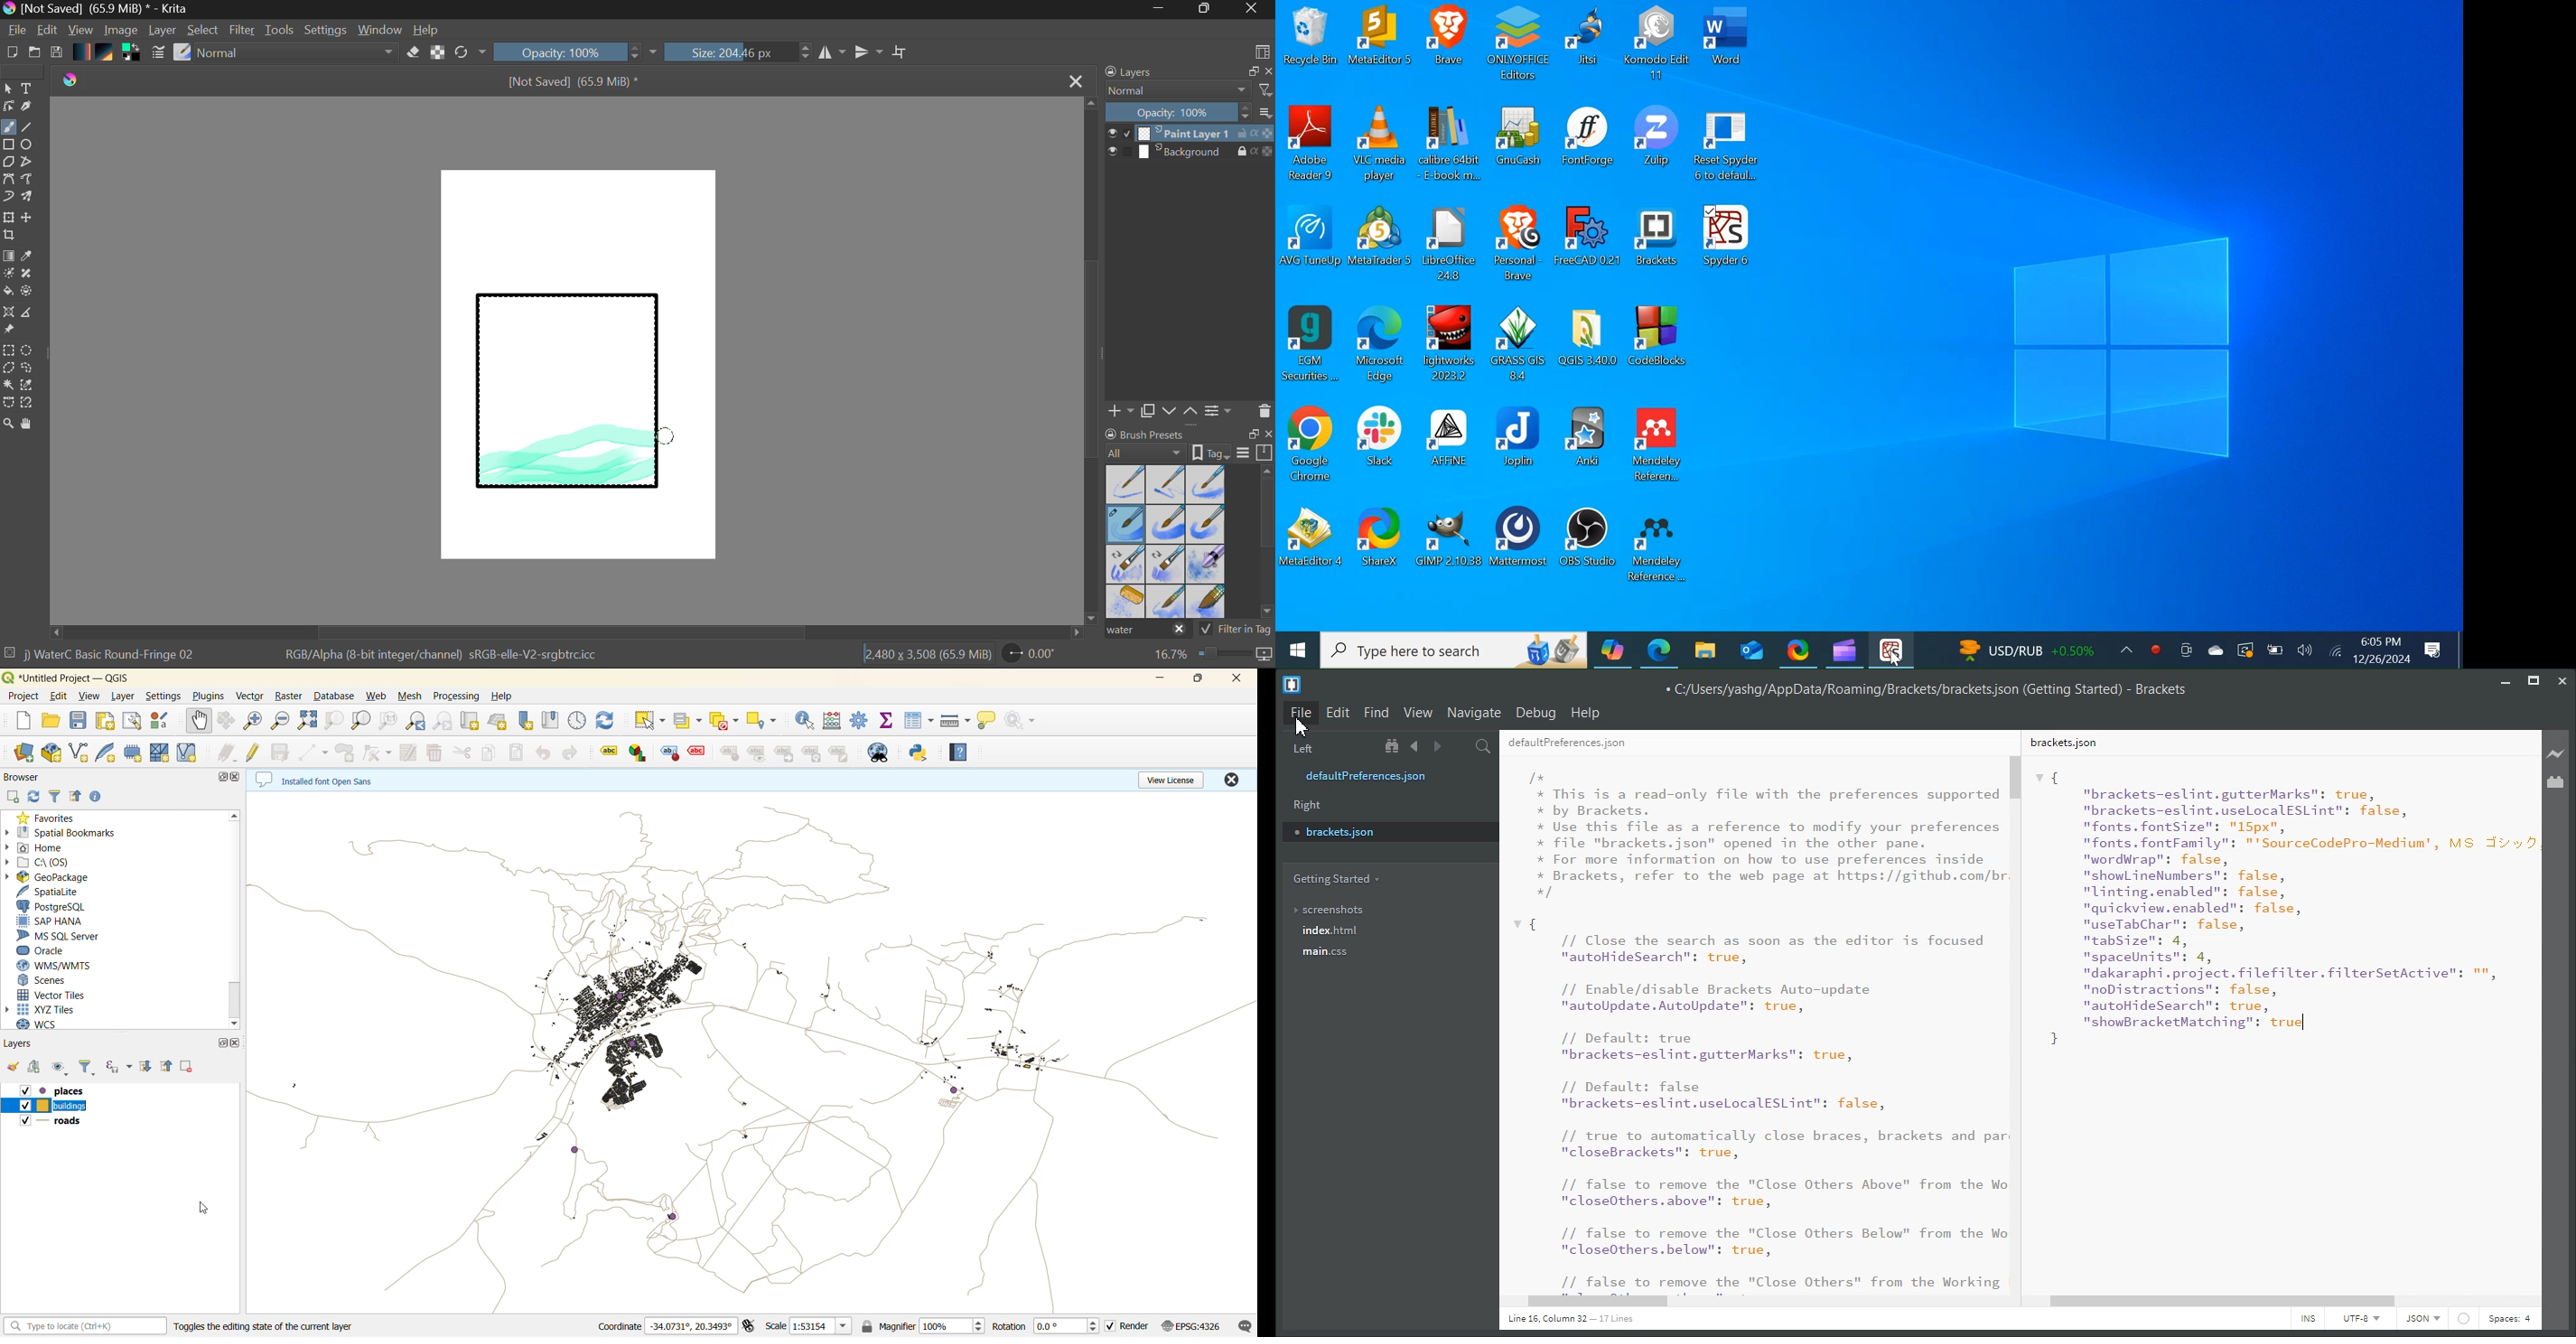 This screenshot has height=1344, width=2576. I want to click on Choose Workspace, so click(1262, 51).